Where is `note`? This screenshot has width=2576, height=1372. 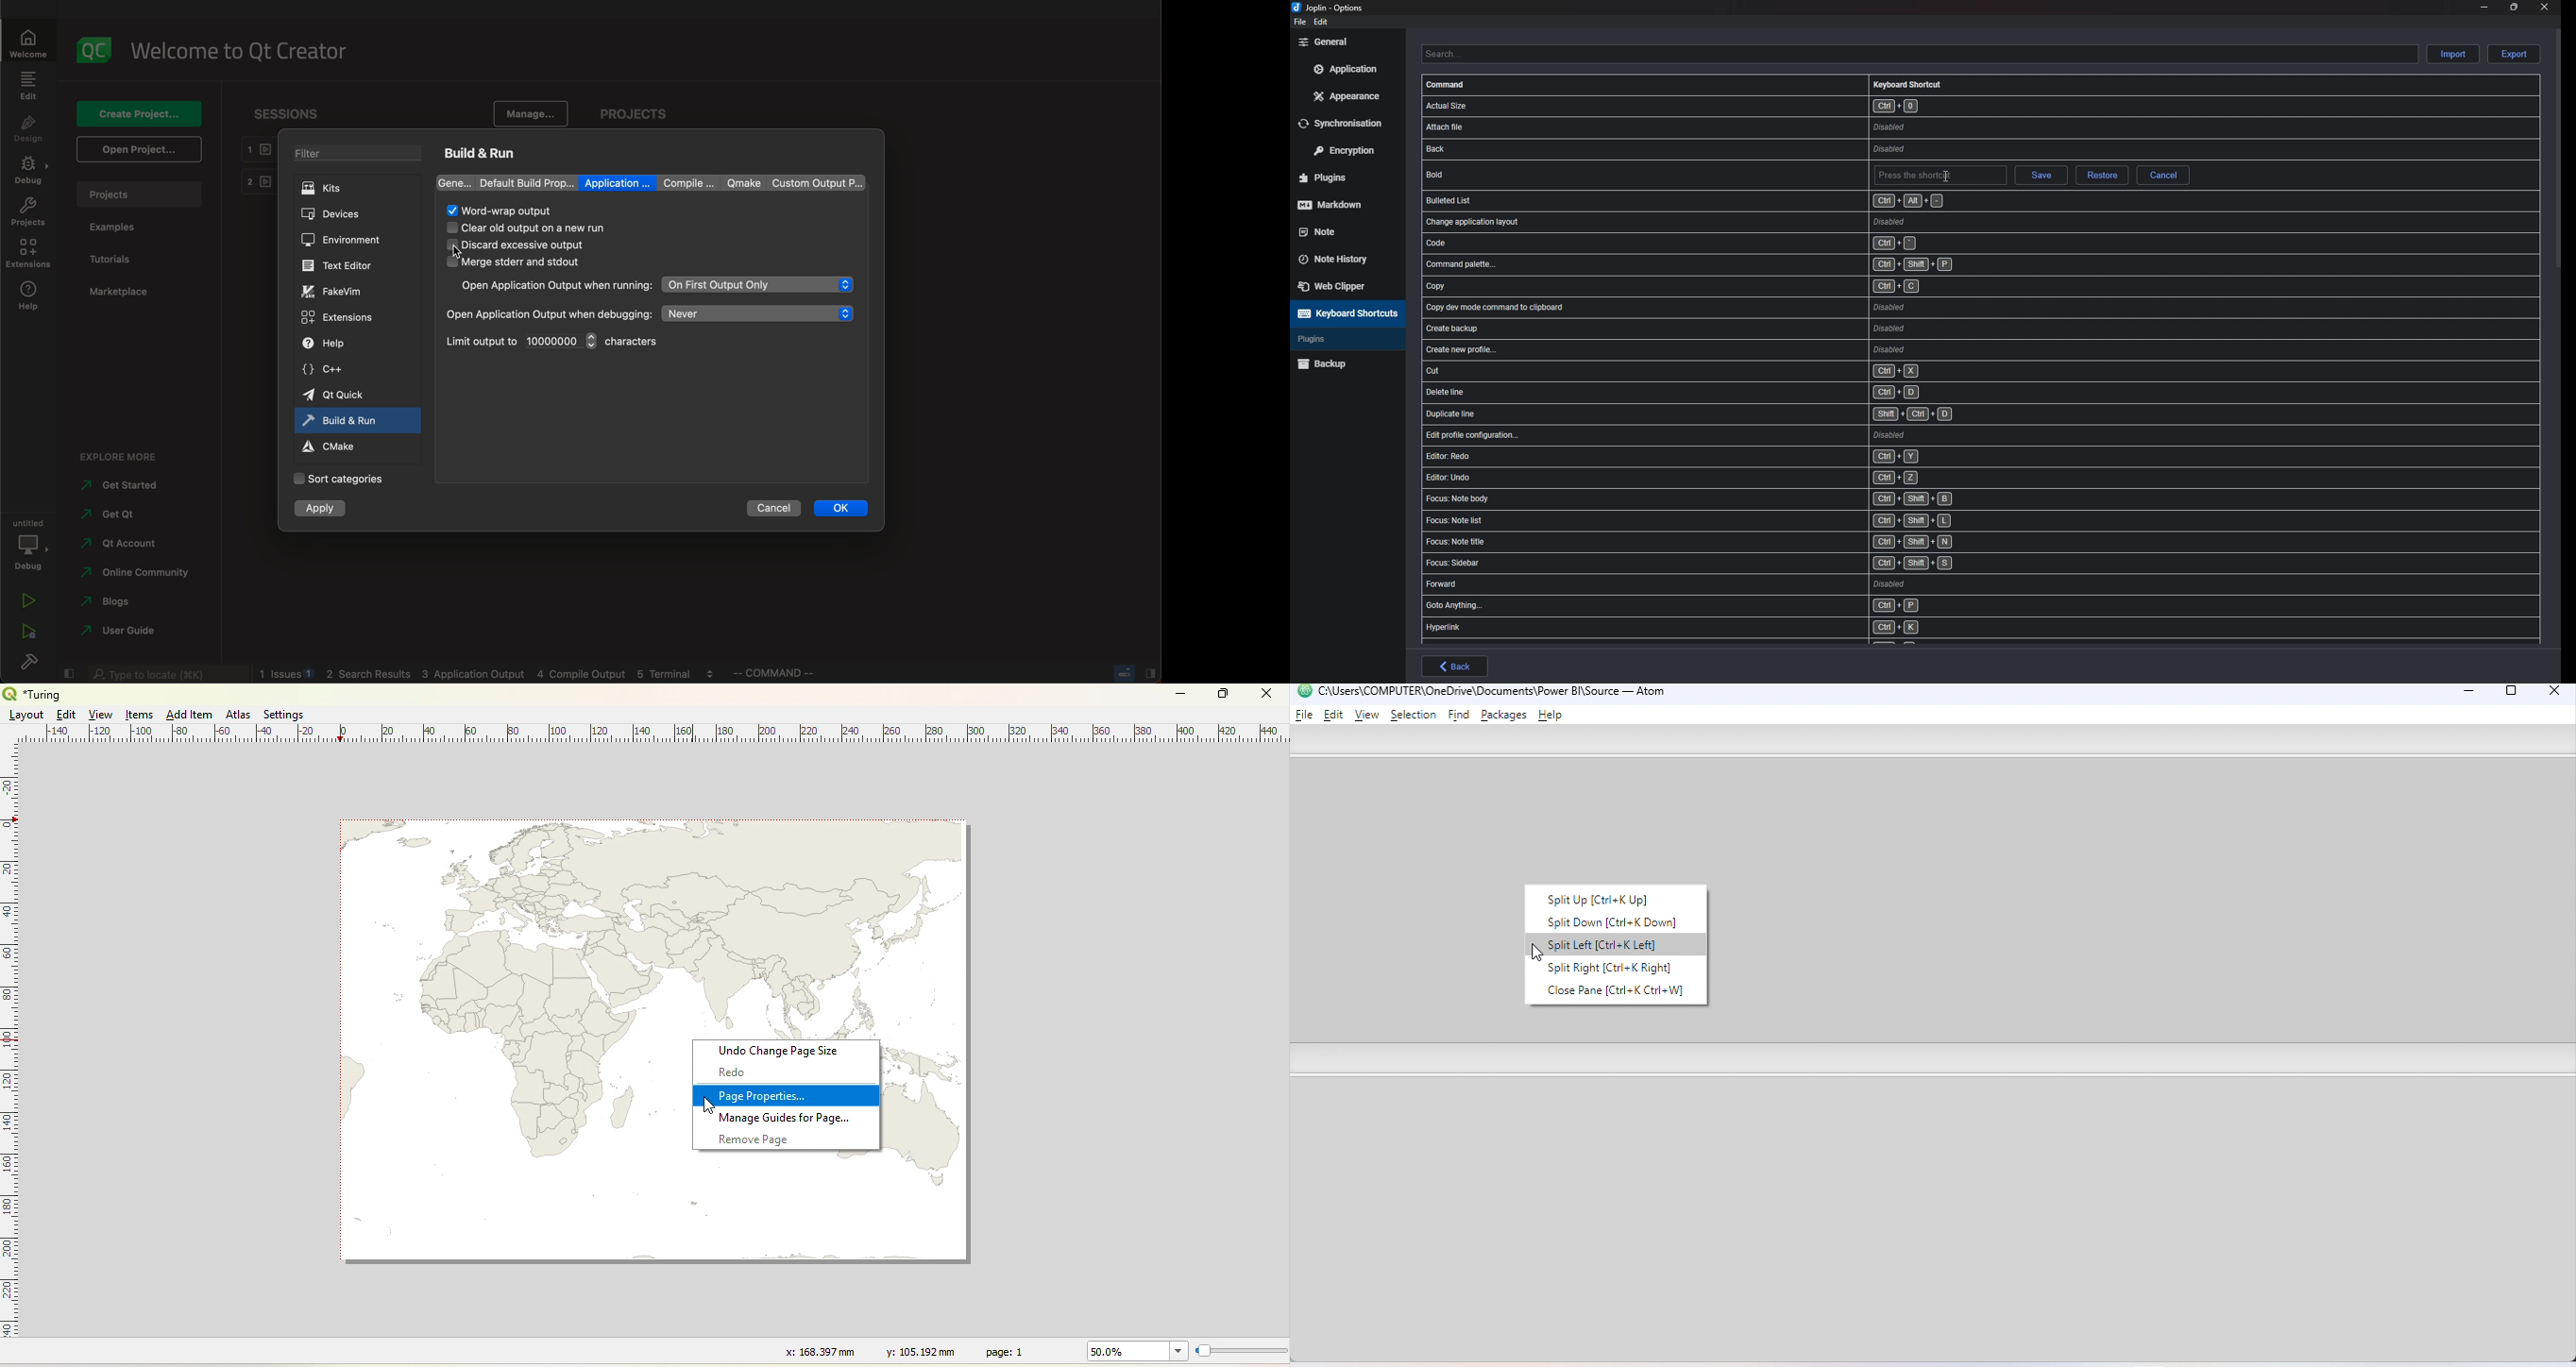 note is located at coordinates (1340, 230).